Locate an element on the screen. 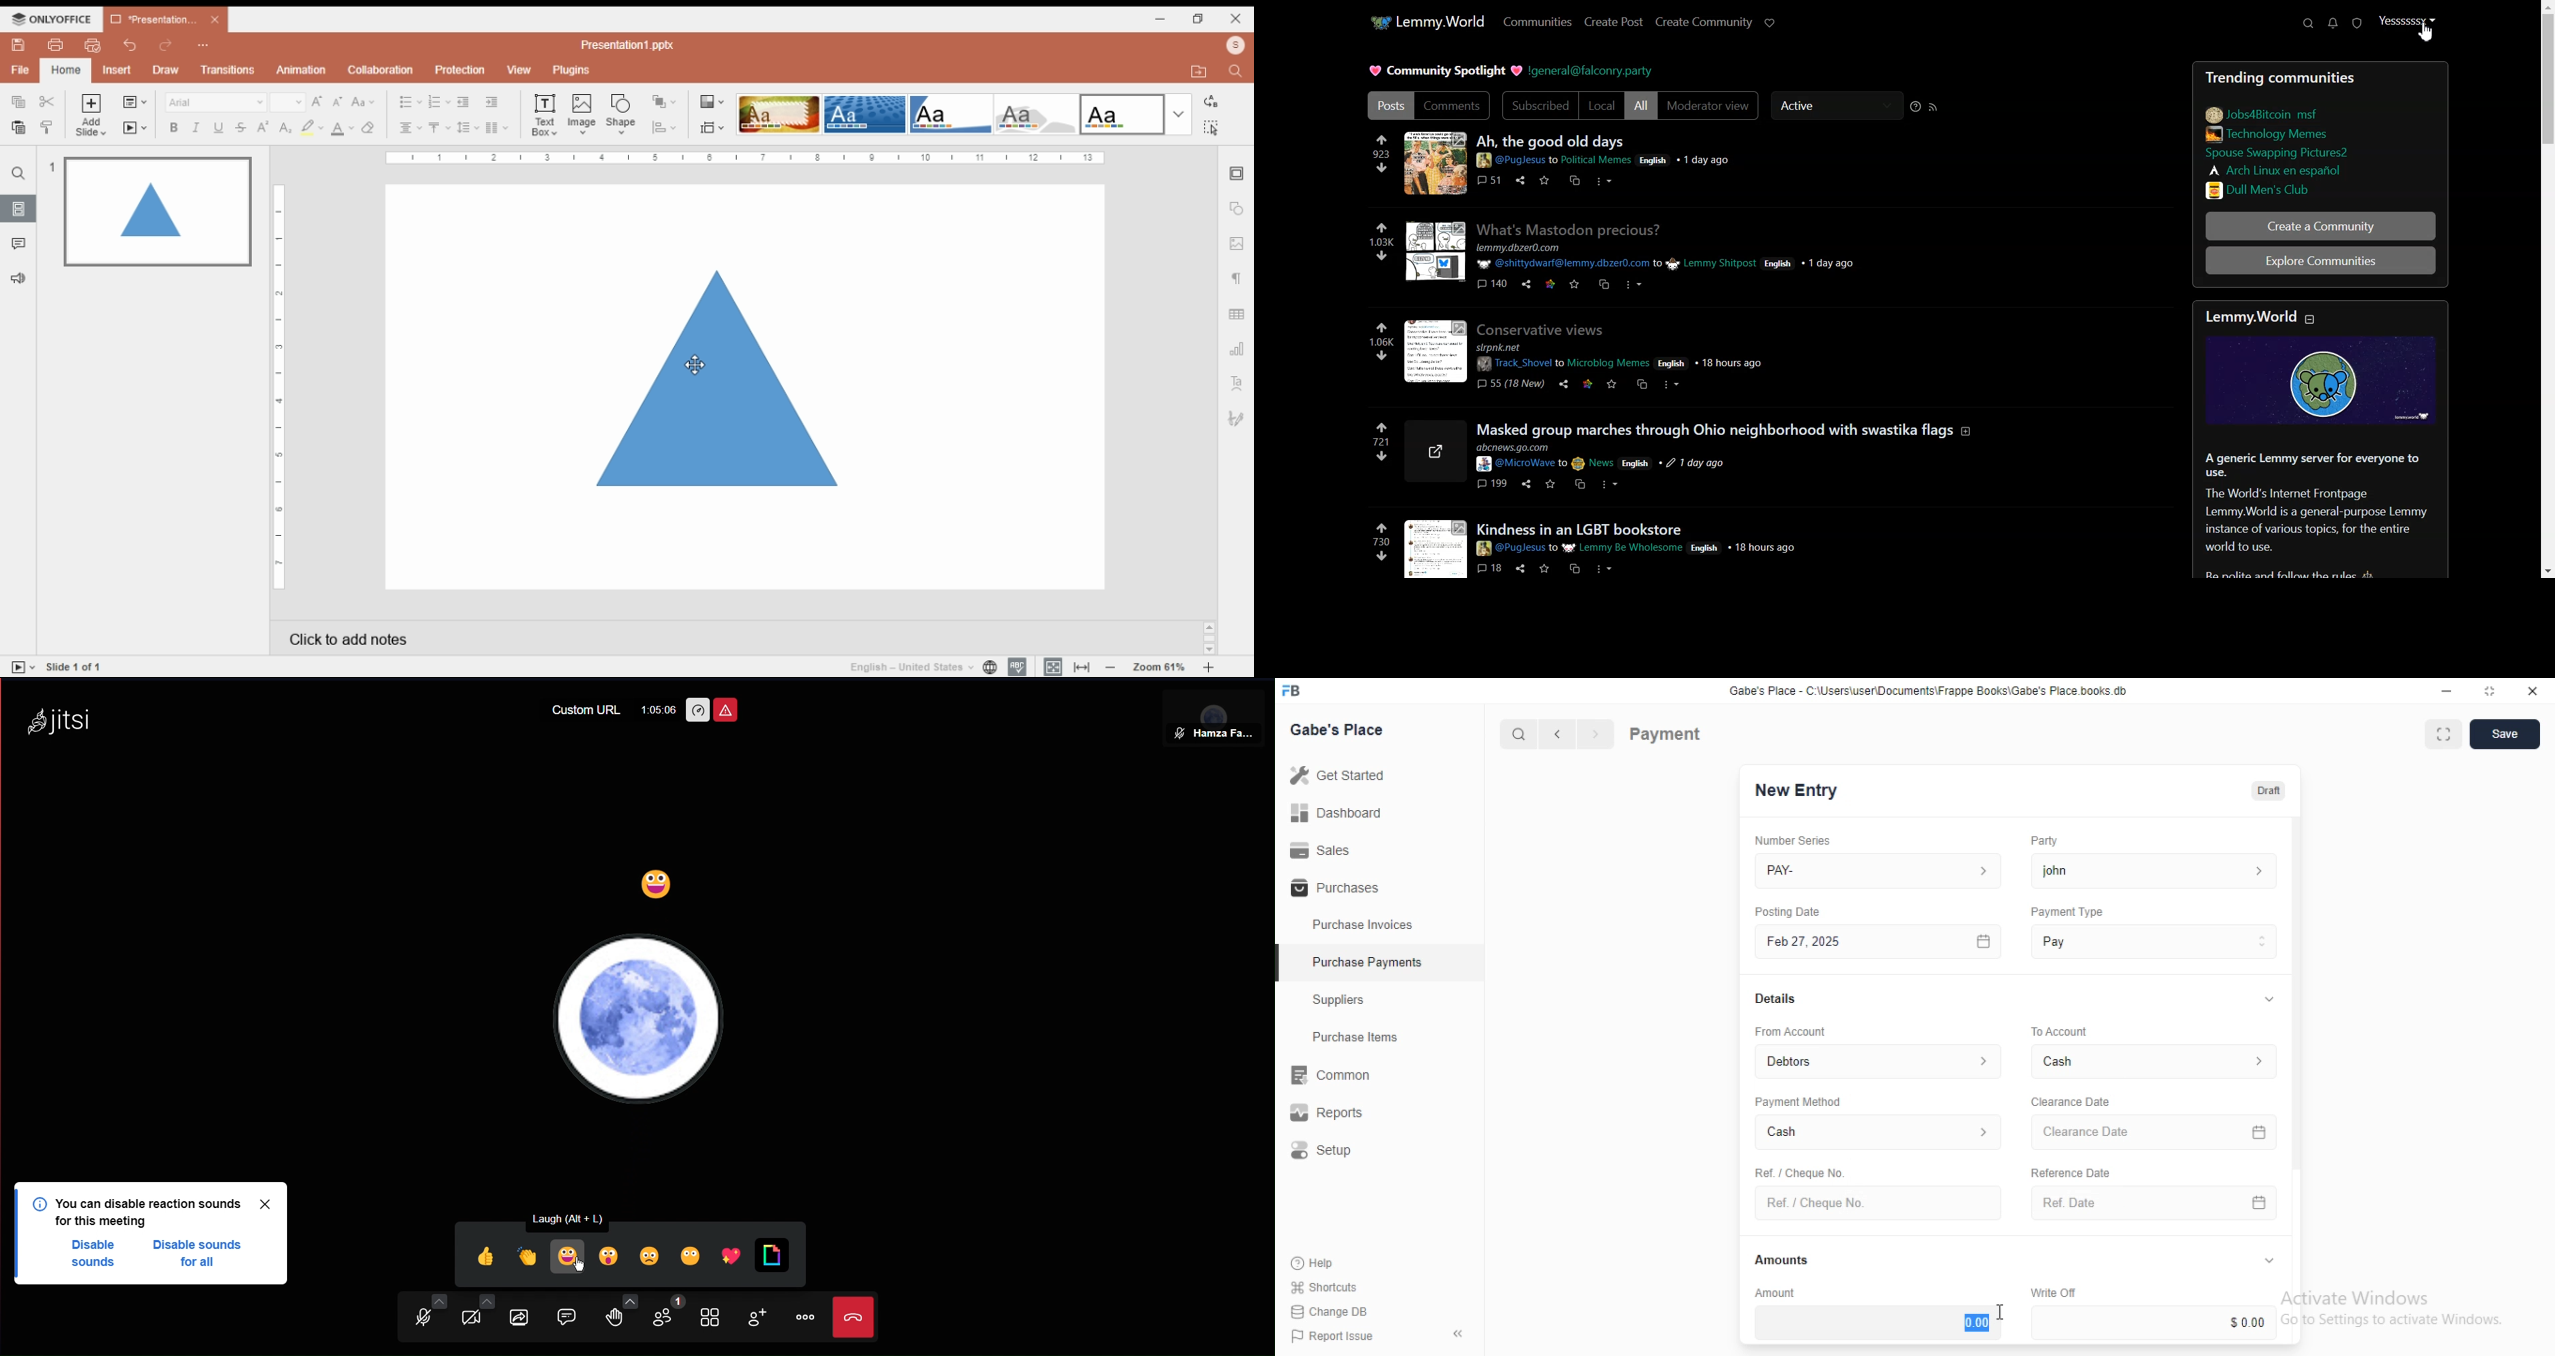 The width and height of the screenshot is (2576, 1372).  is located at coordinates (1436, 250).